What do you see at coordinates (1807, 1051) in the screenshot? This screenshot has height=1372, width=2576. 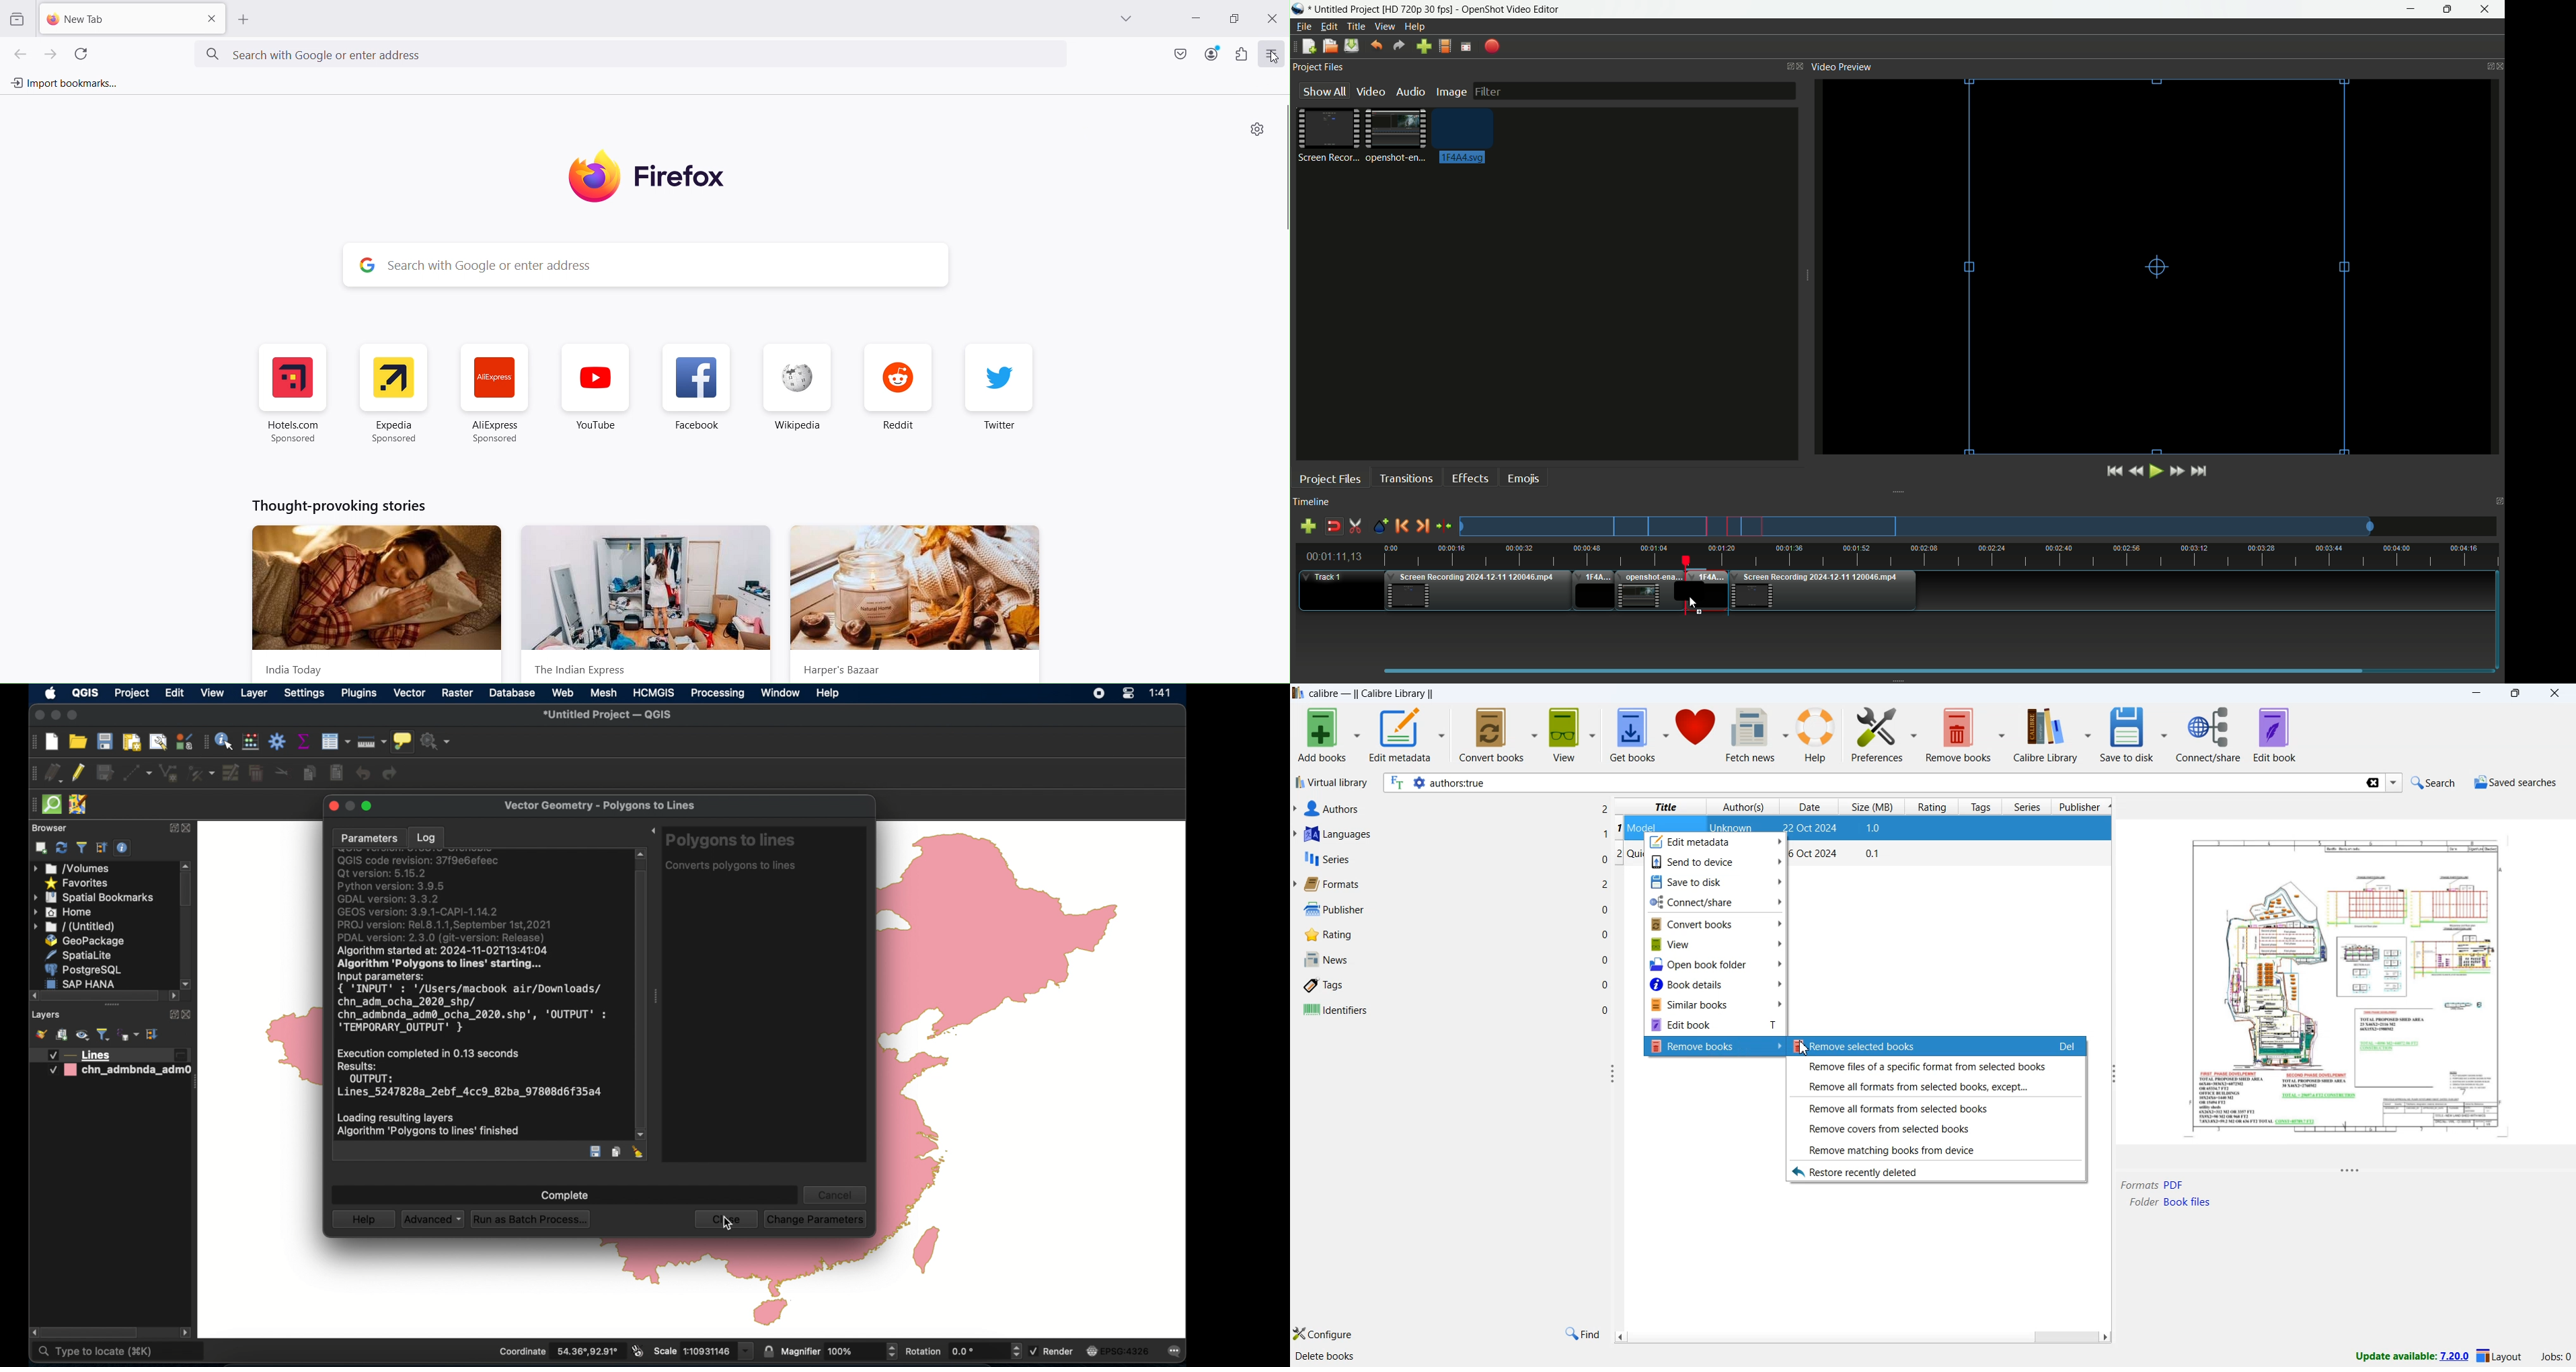 I see `Cursor` at bounding box center [1807, 1051].